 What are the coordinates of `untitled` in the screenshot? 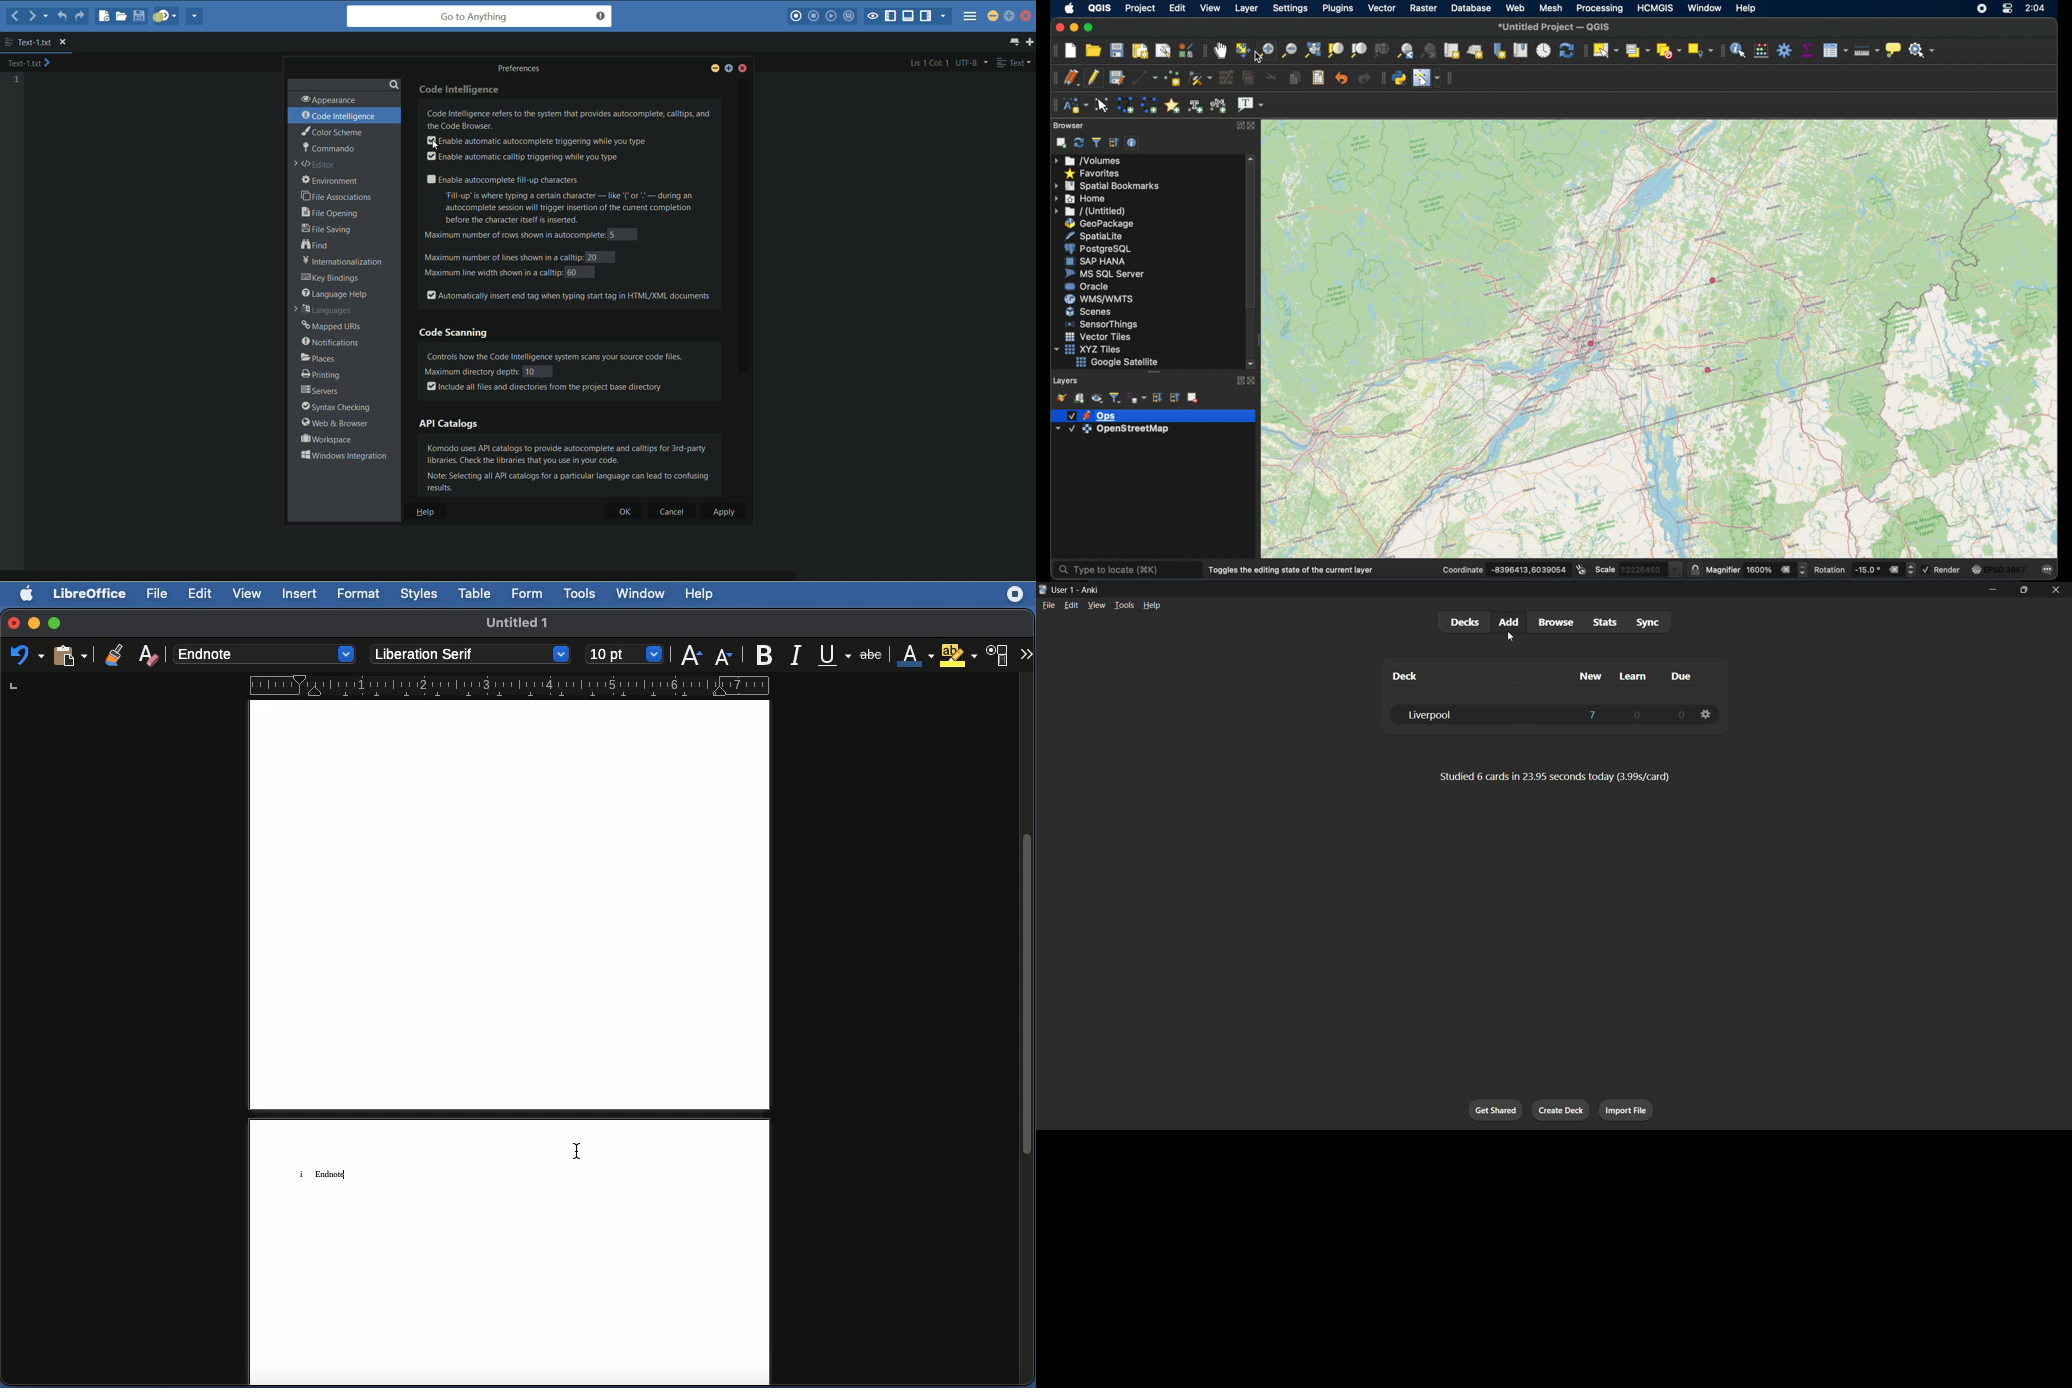 It's located at (1088, 212).